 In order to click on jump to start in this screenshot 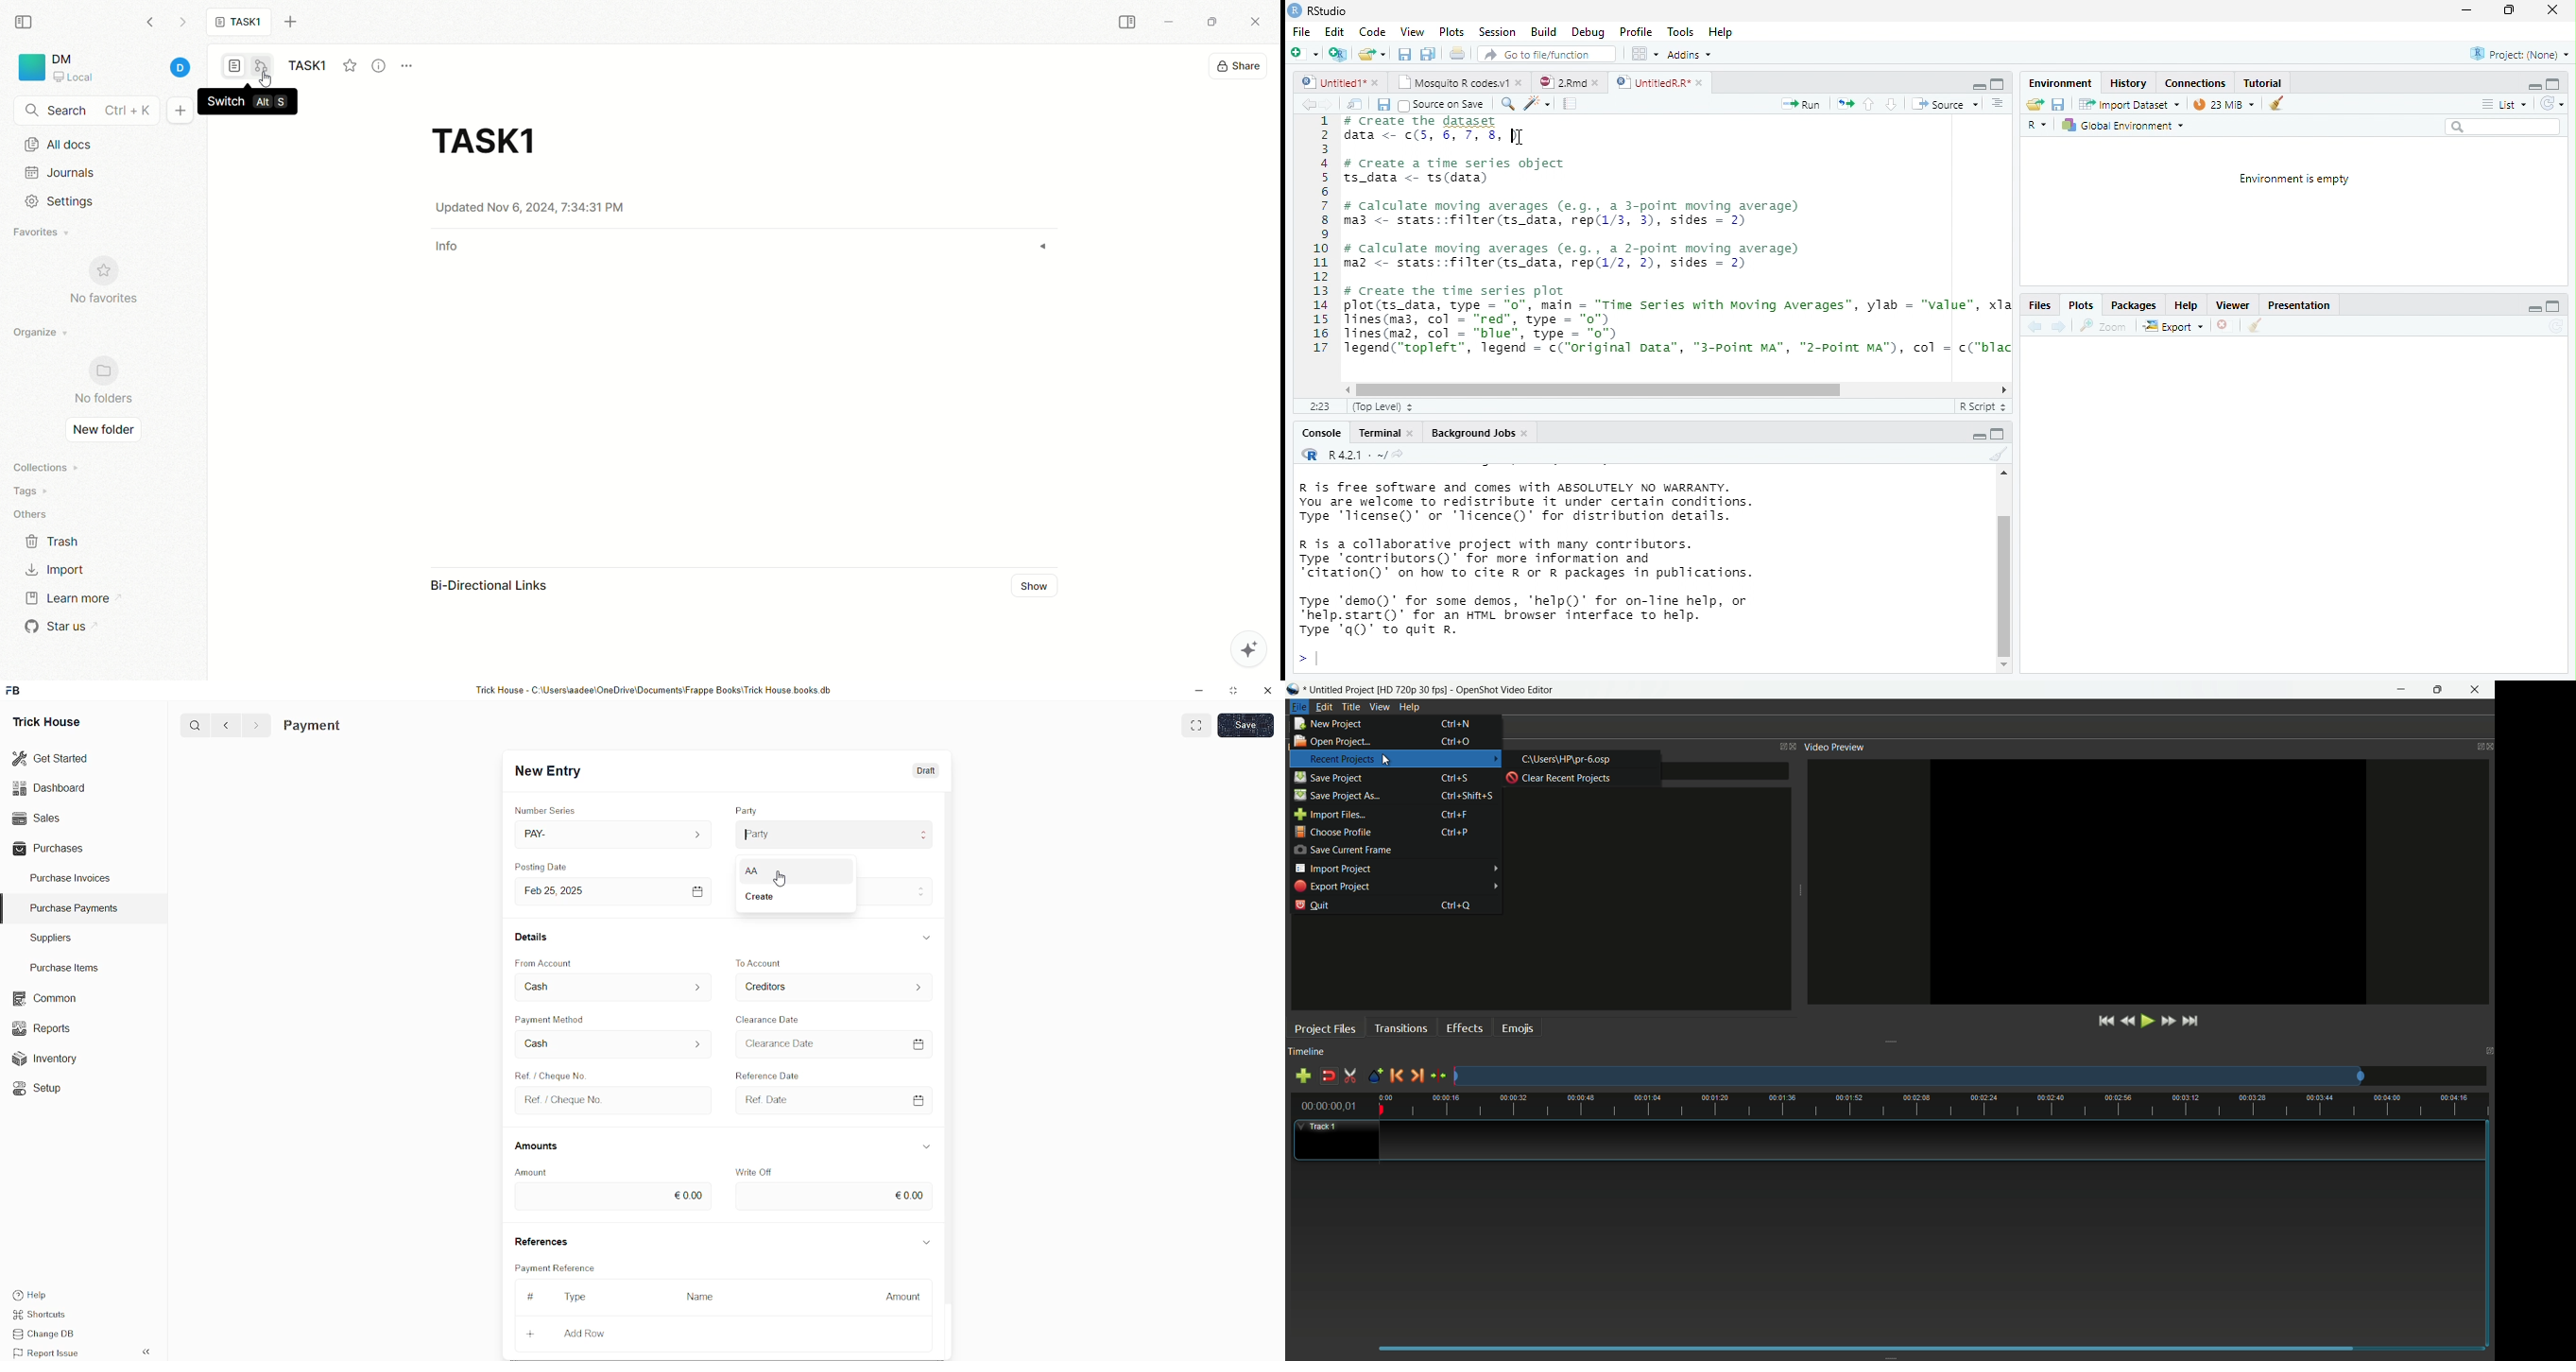, I will do `click(2105, 1022)`.